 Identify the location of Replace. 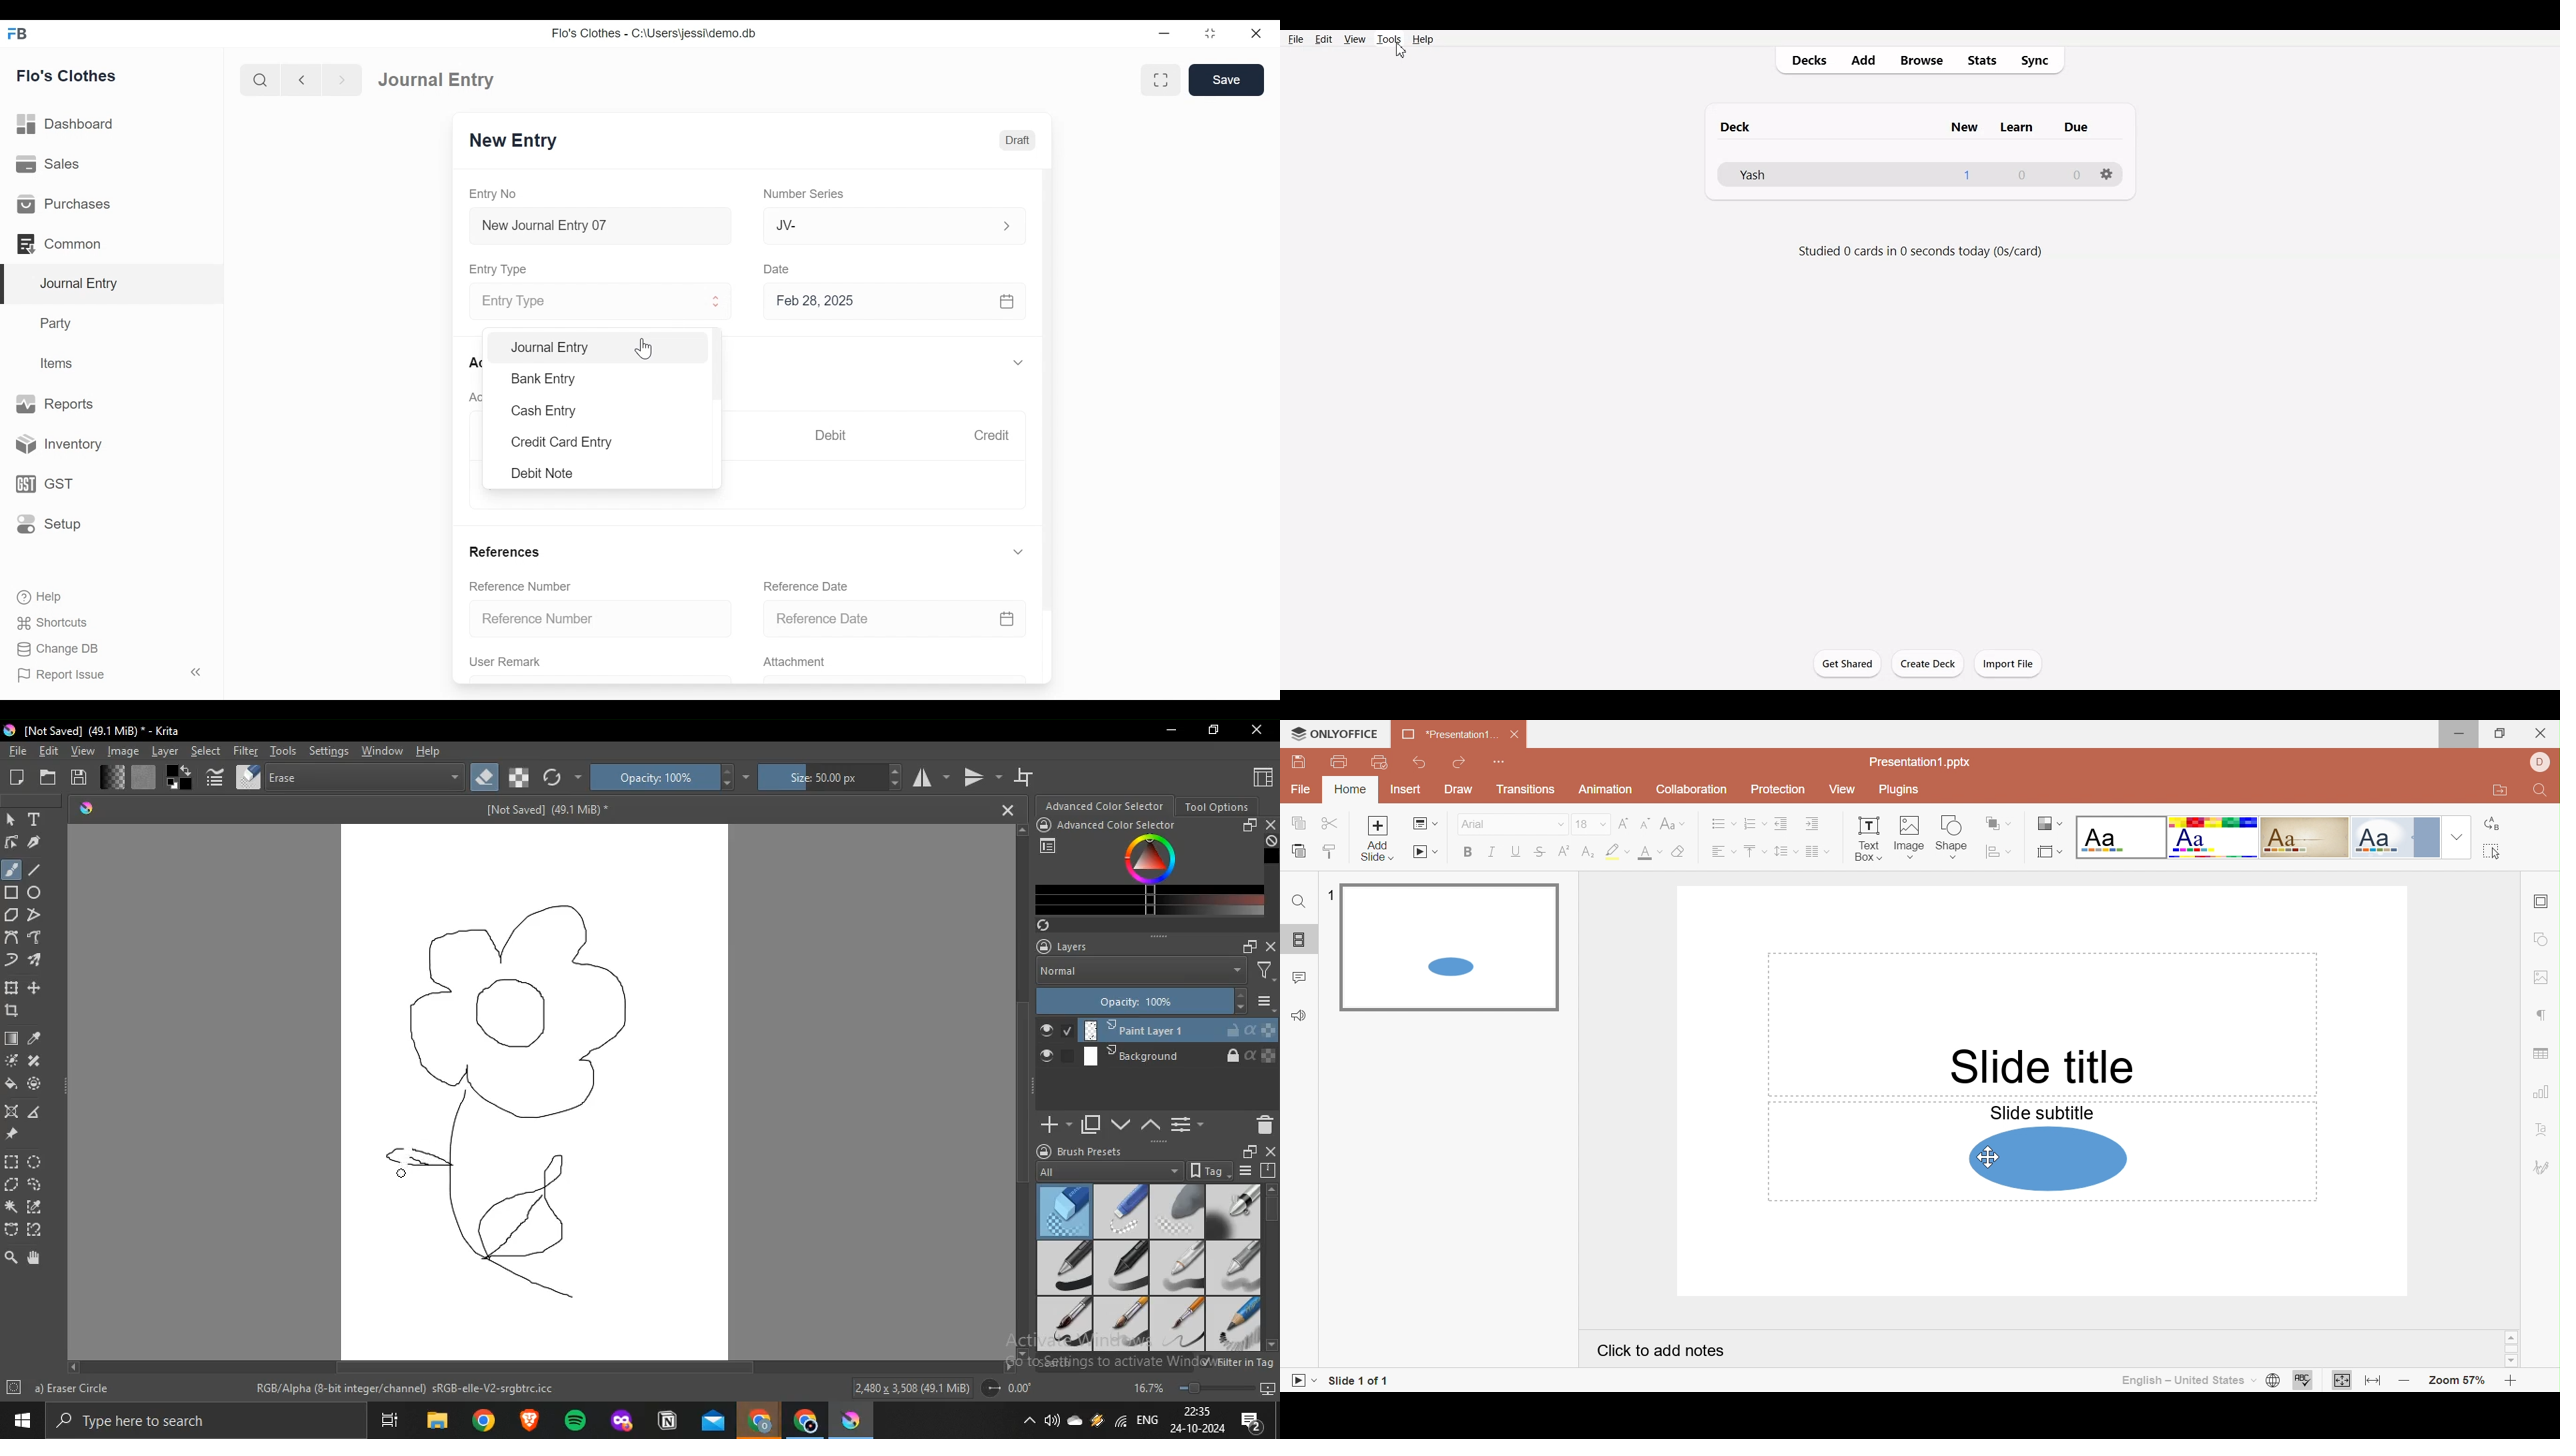
(2491, 825).